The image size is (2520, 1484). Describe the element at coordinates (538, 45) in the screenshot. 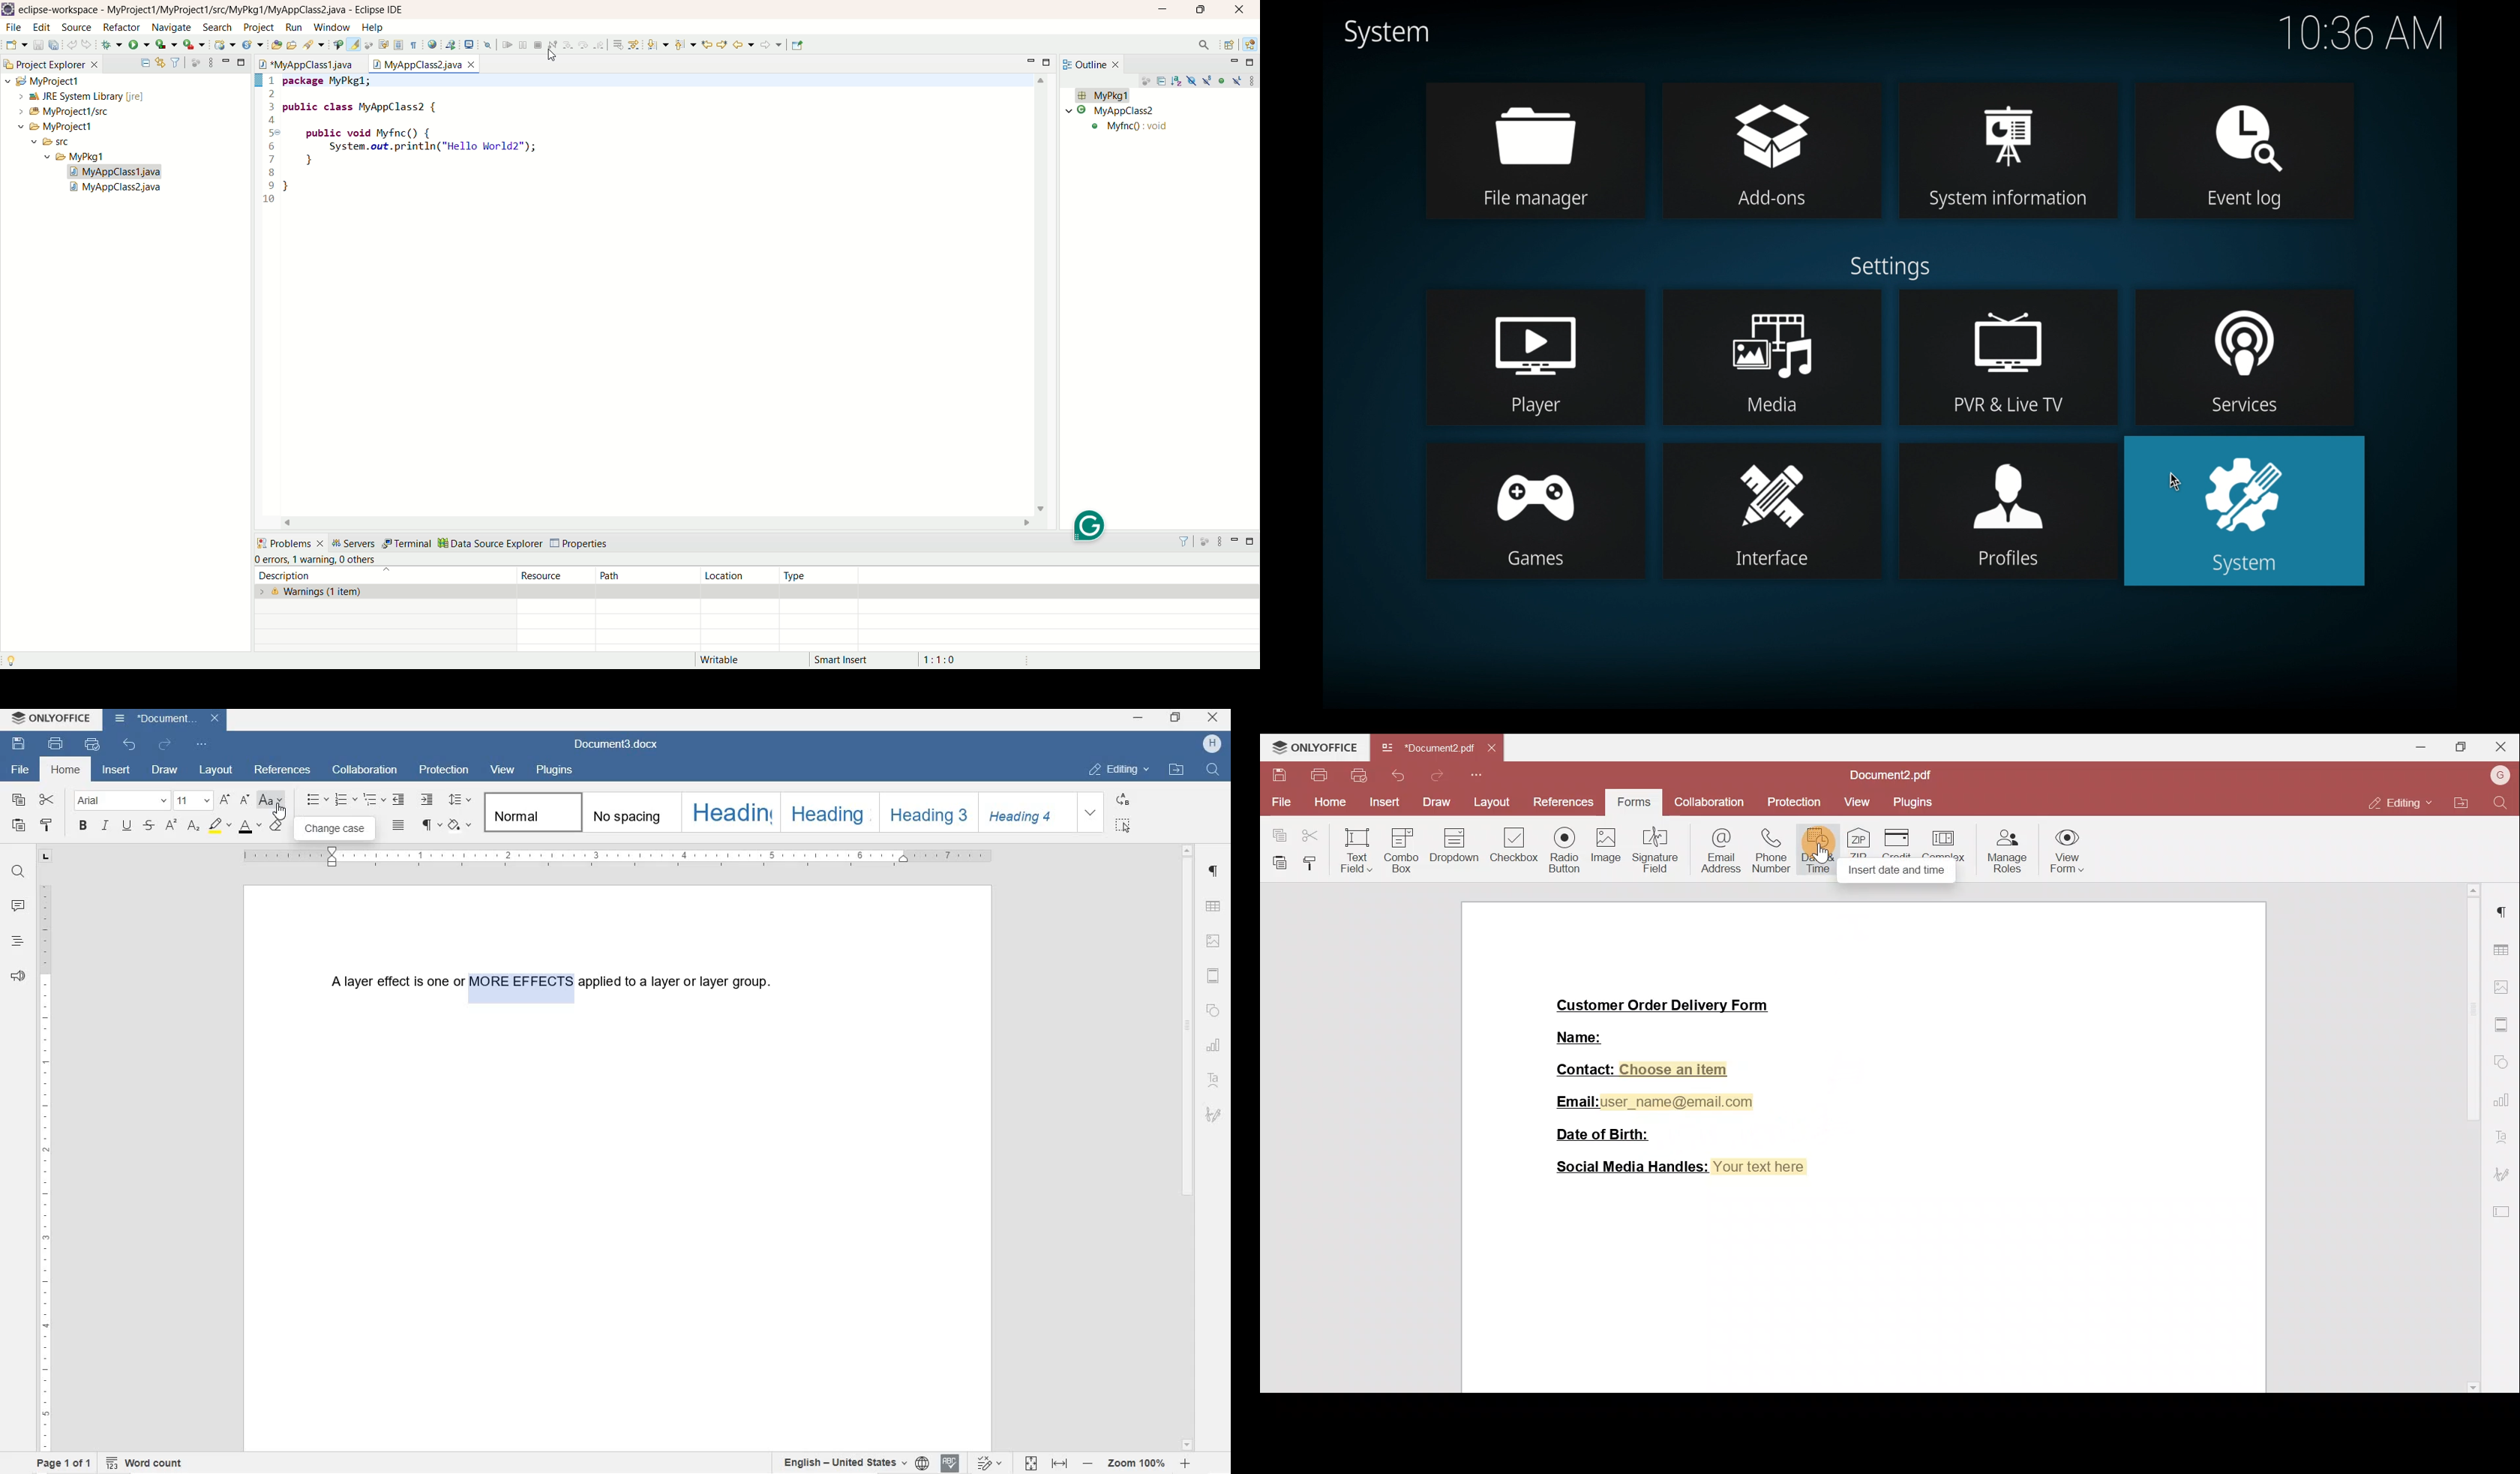

I see `terminate` at that location.